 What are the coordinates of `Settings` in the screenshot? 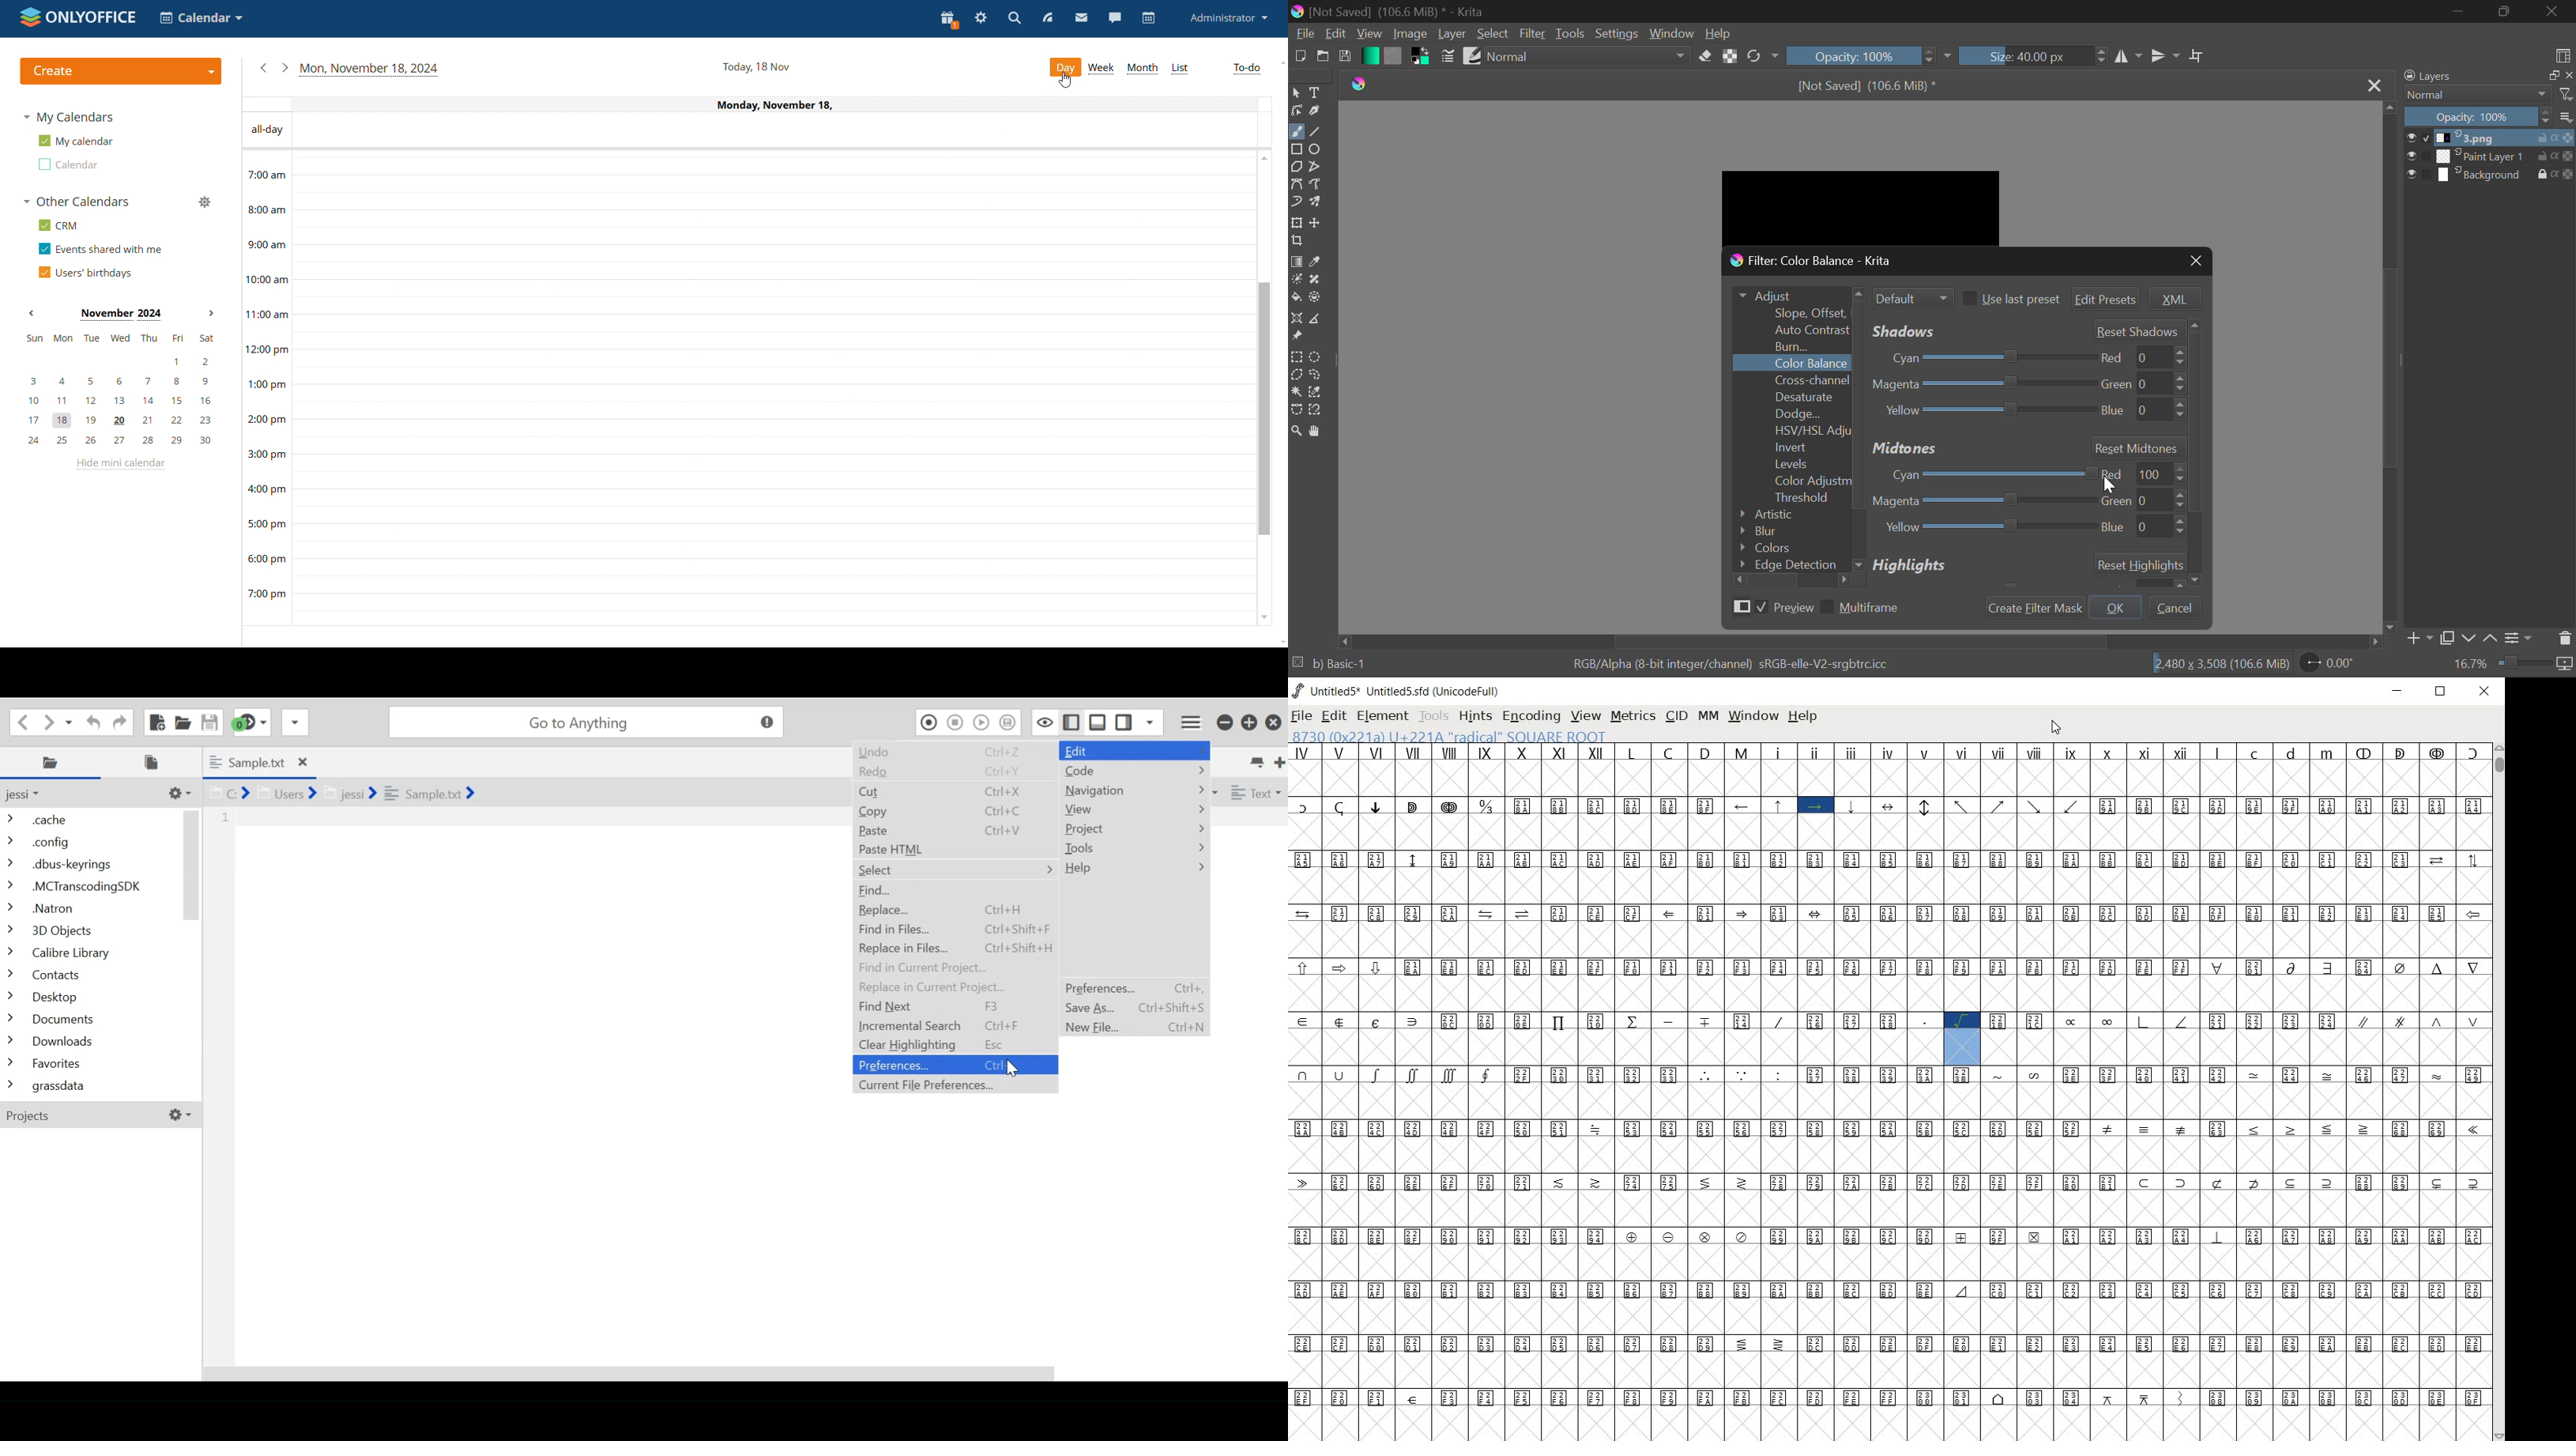 It's located at (2521, 637).